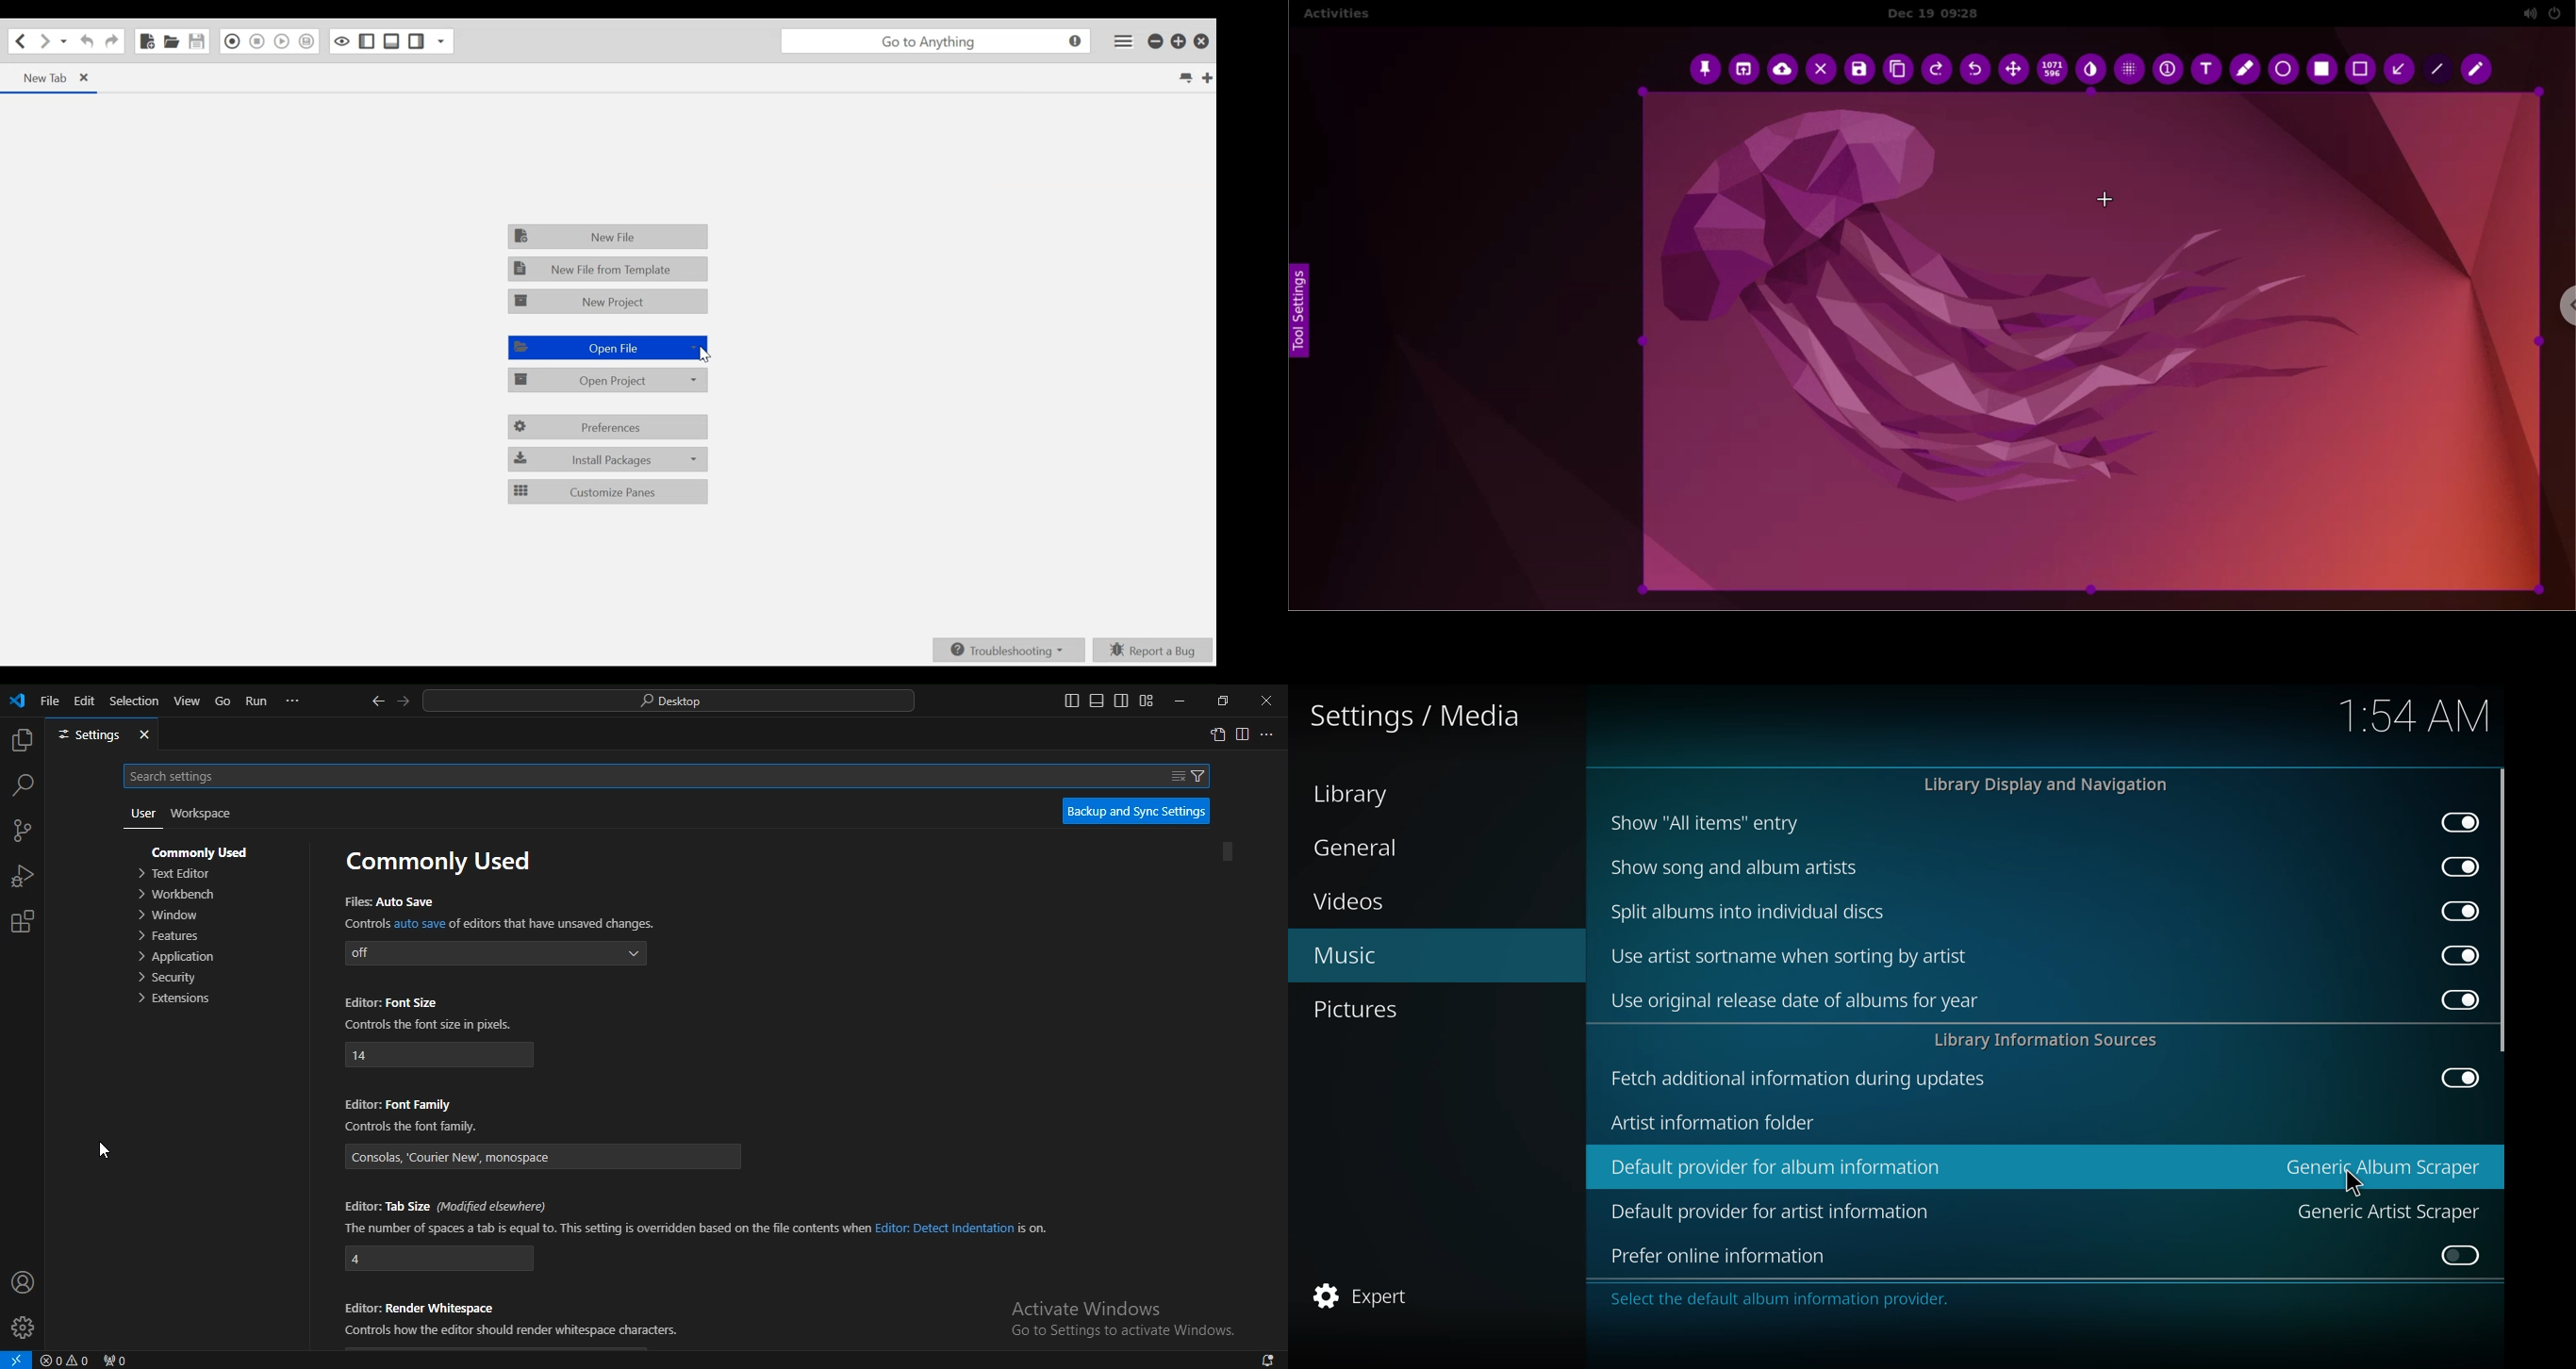 The height and width of the screenshot is (1372, 2576). Describe the element at coordinates (392, 42) in the screenshot. I see `Show/Hide Bottom Pane` at that location.